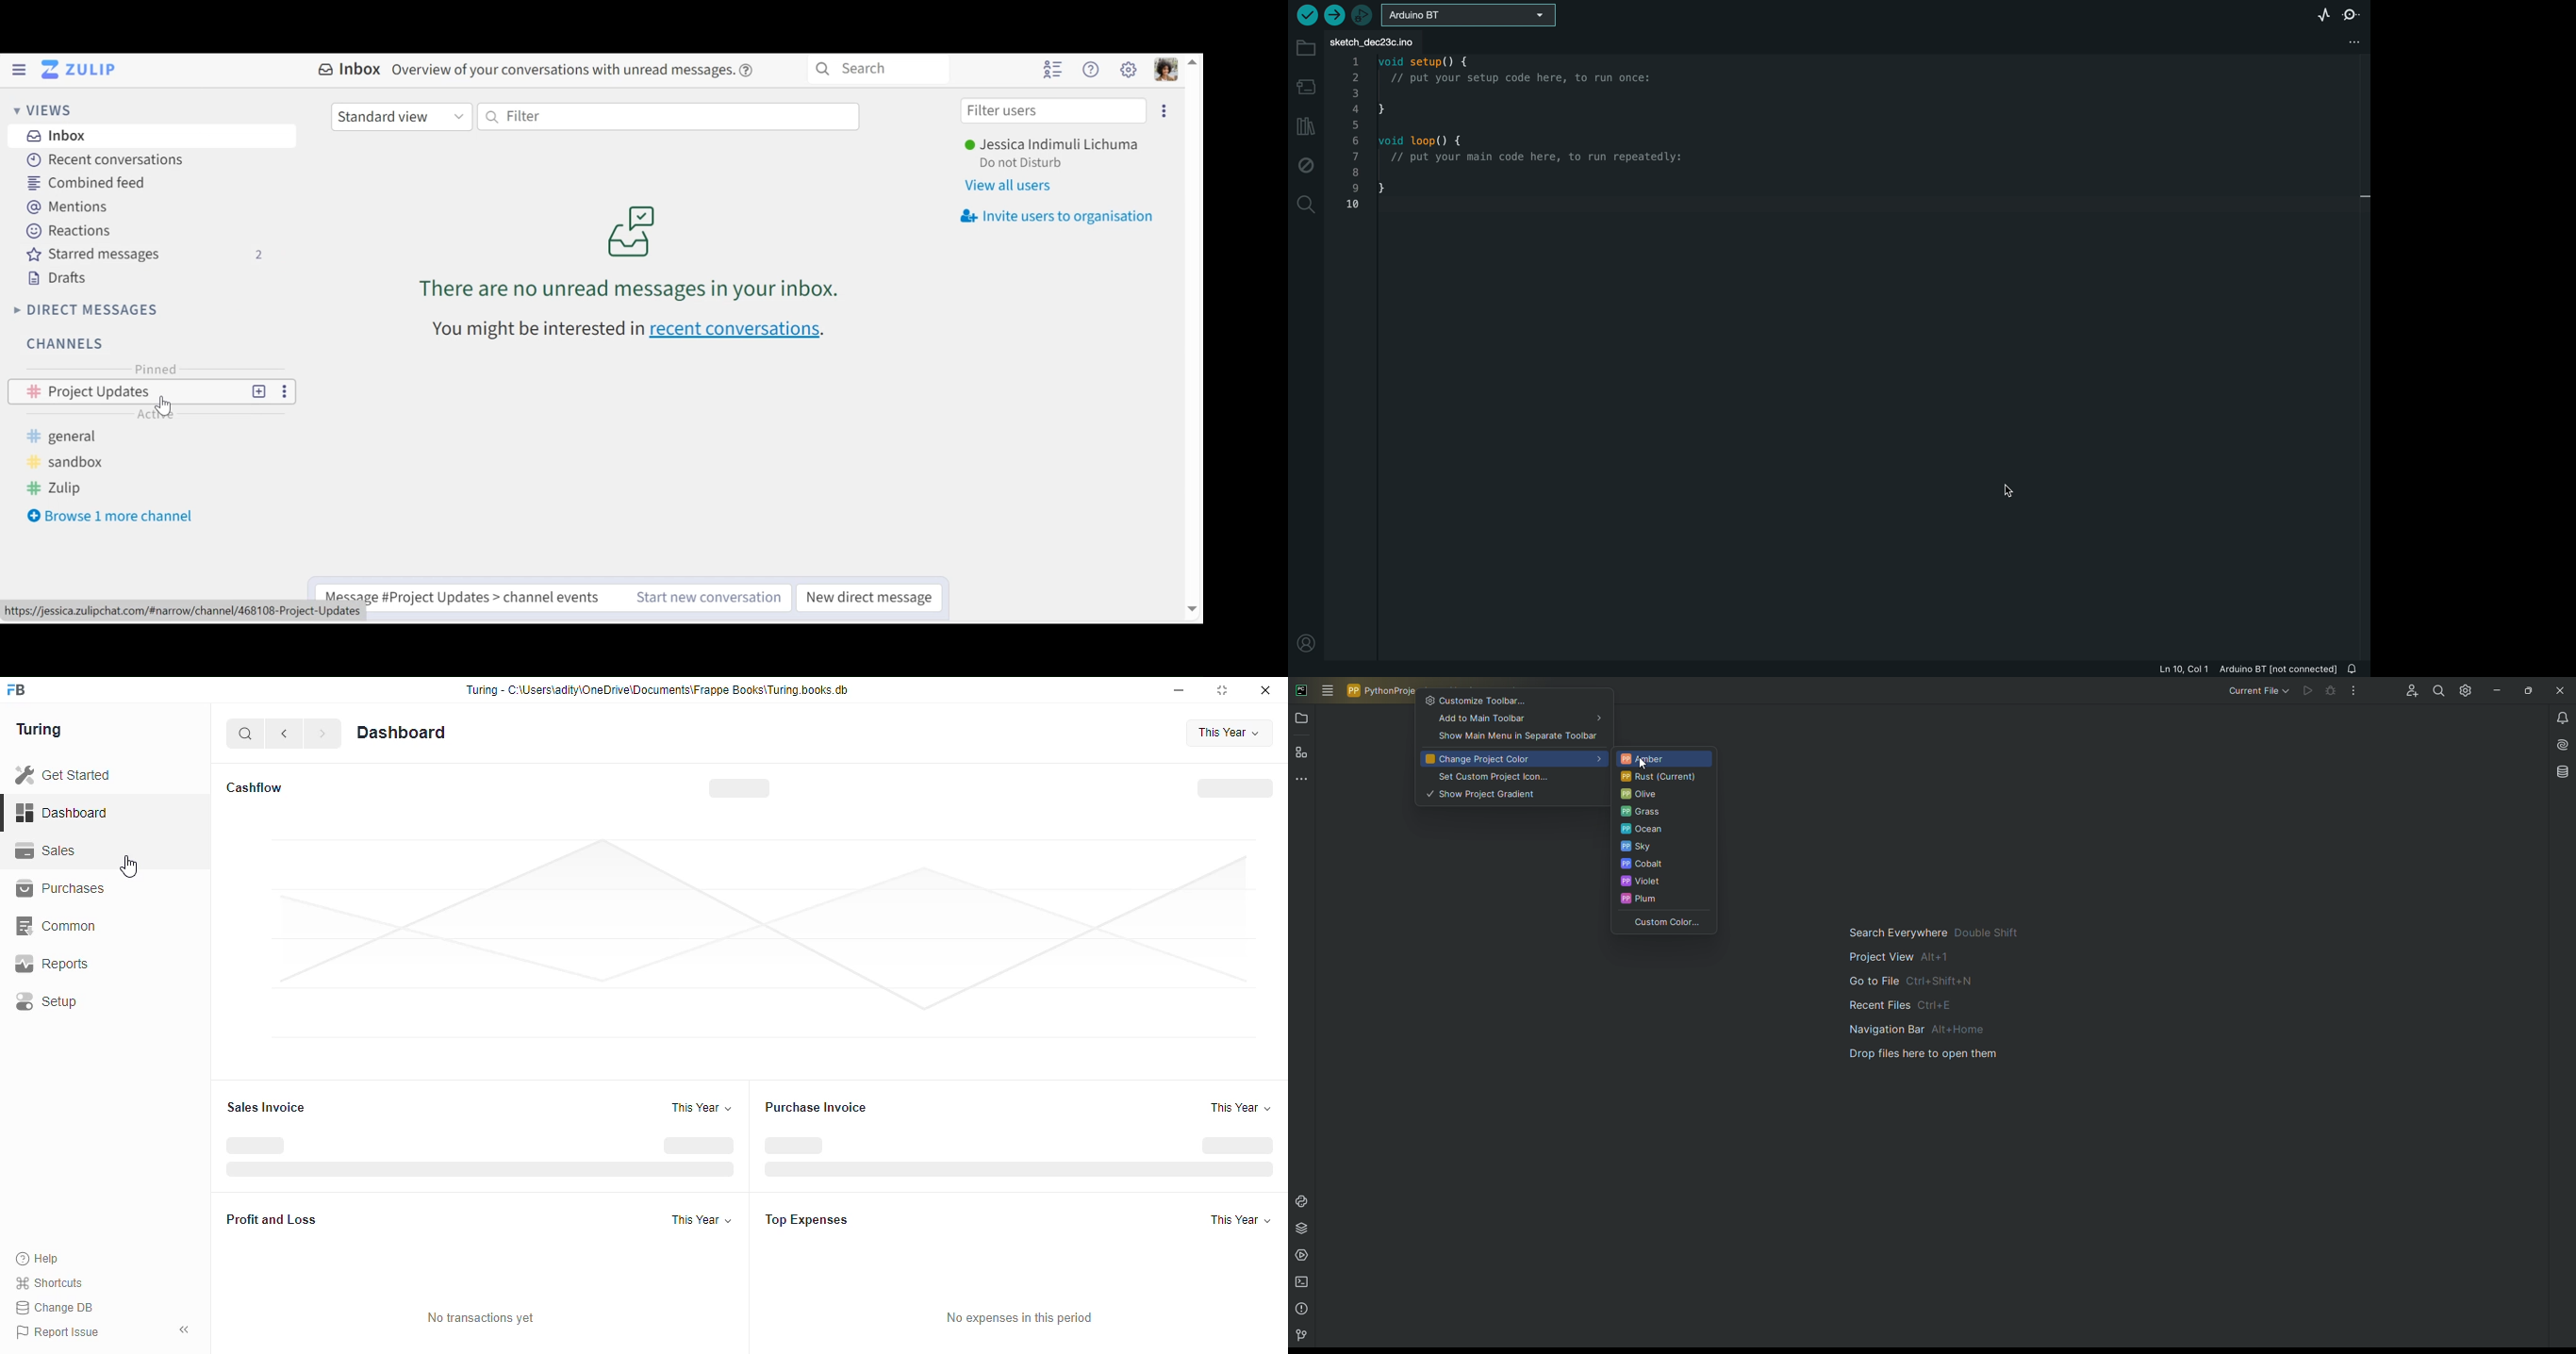 Image resolution: width=2576 pixels, height=1372 pixels. What do you see at coordinates (1238, 1106) in the screenshot?
I see `This Year` at bounding box center [1238, 1106].